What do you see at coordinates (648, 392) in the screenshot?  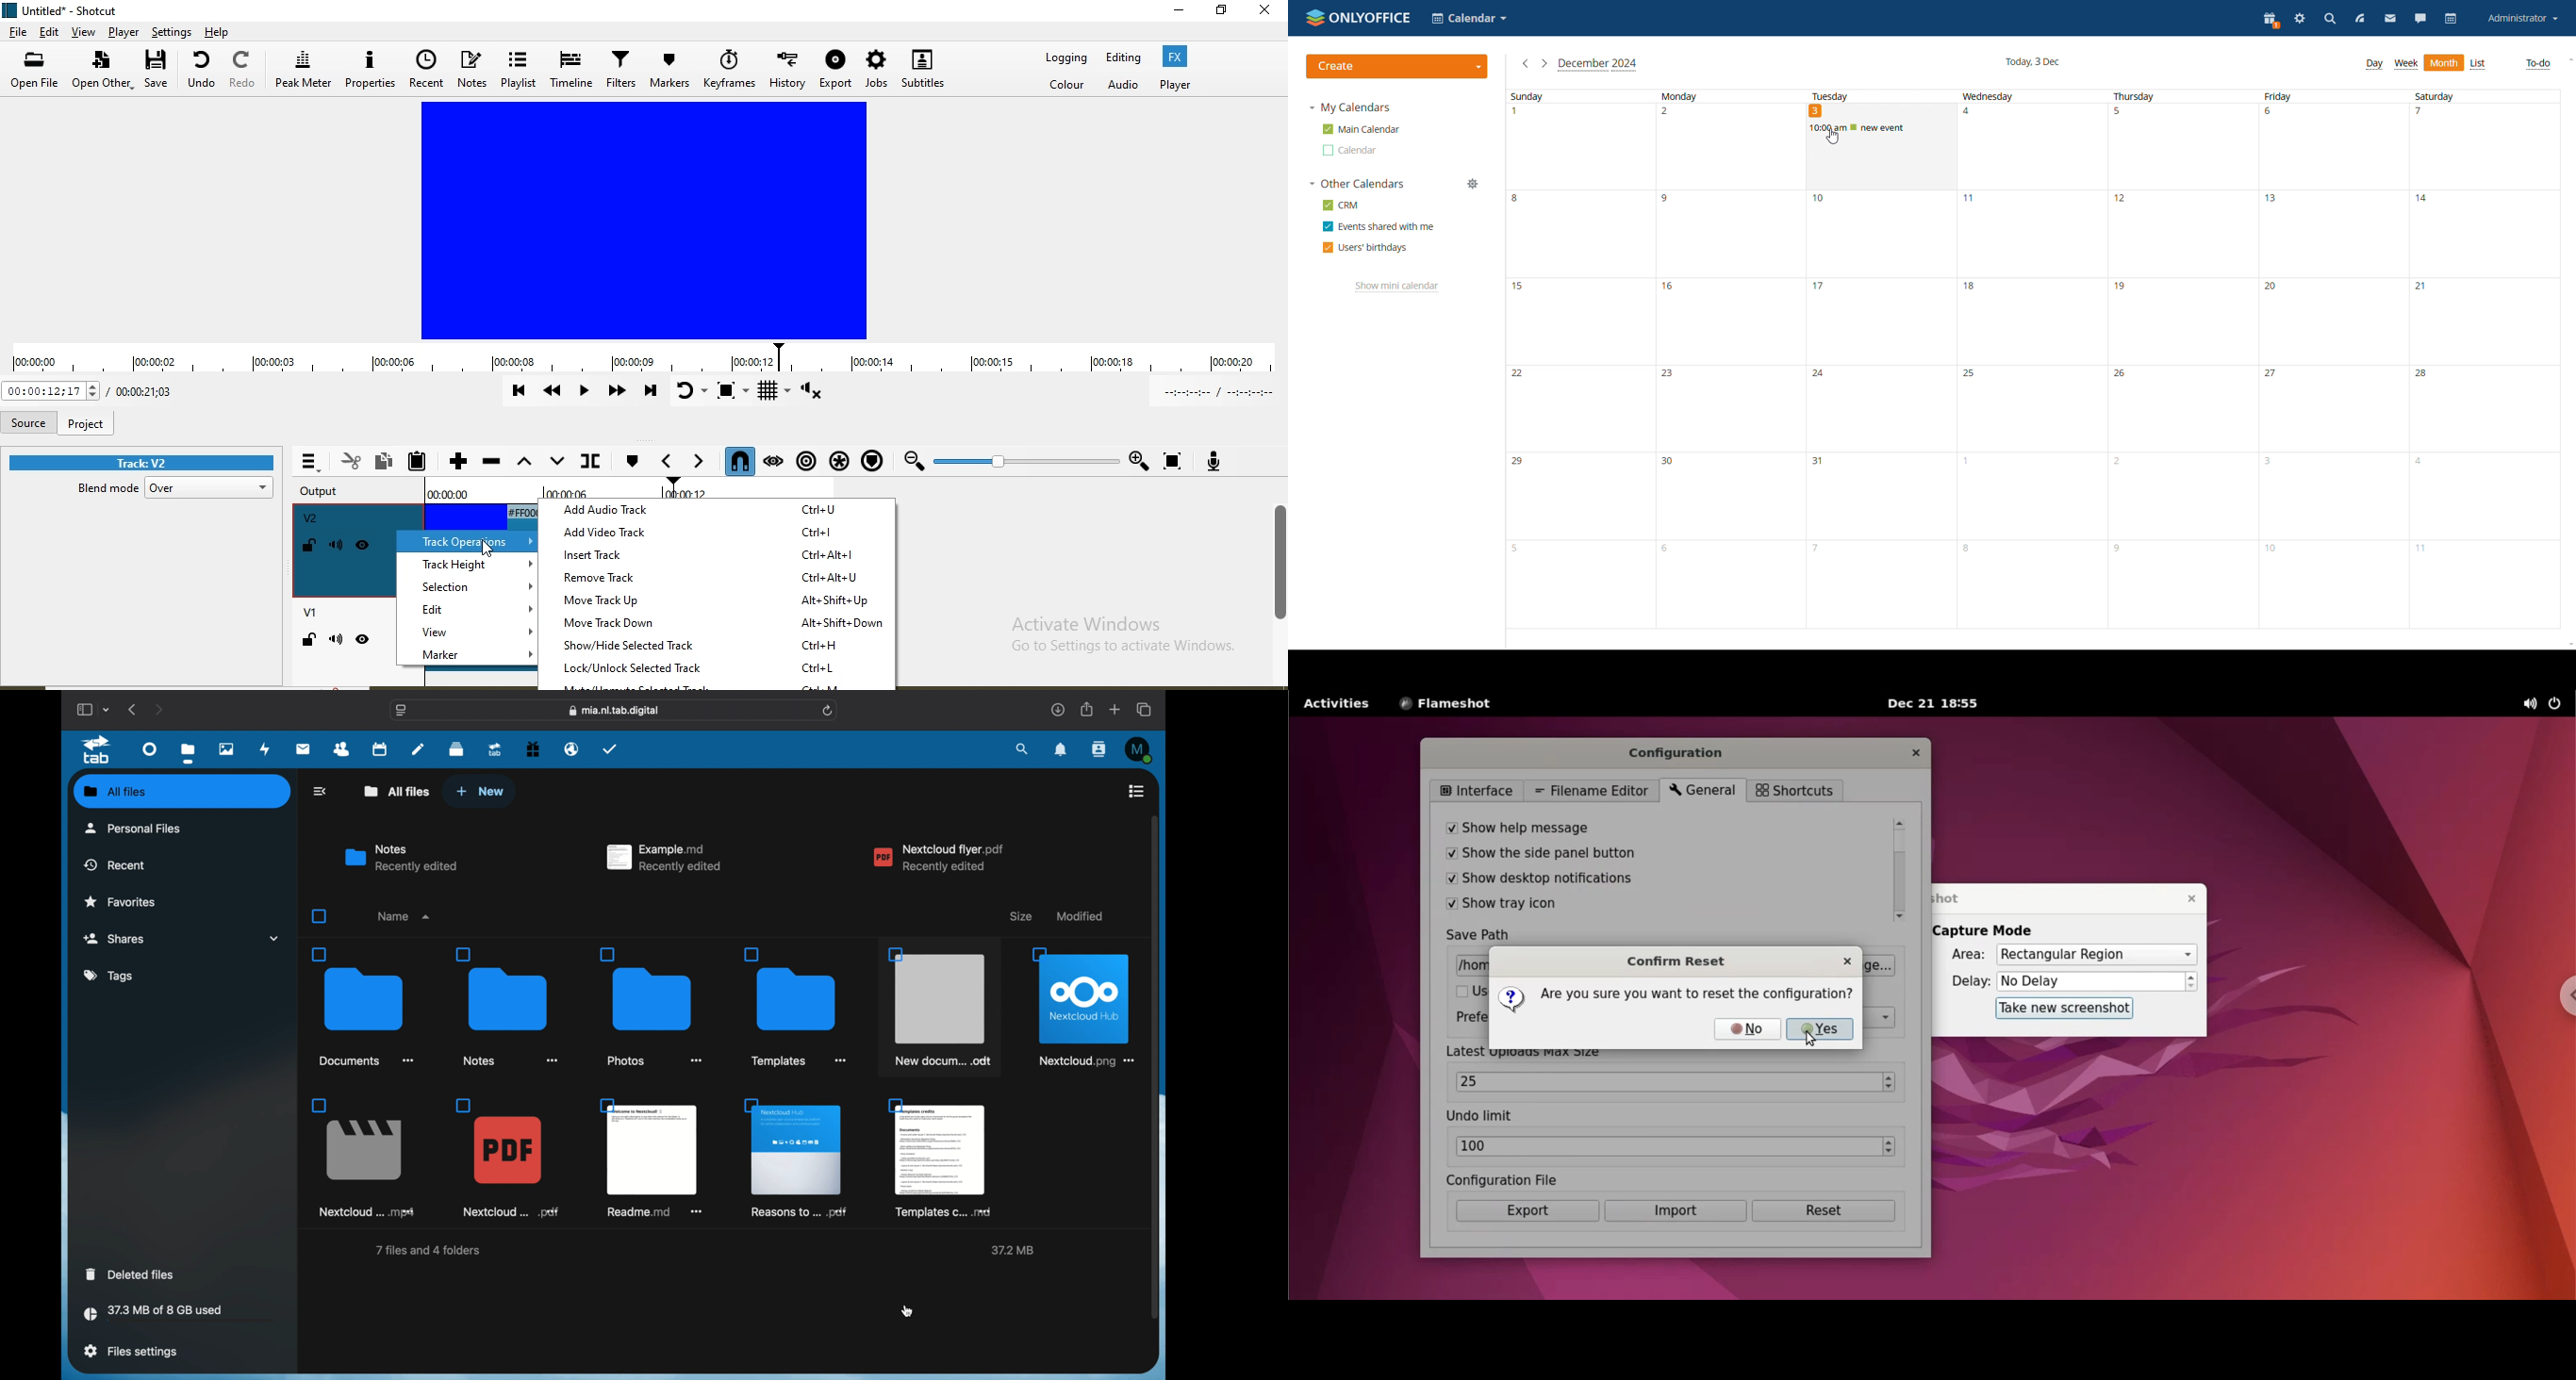 I see `Skip to the next point ` at bounding box center [648, 392].